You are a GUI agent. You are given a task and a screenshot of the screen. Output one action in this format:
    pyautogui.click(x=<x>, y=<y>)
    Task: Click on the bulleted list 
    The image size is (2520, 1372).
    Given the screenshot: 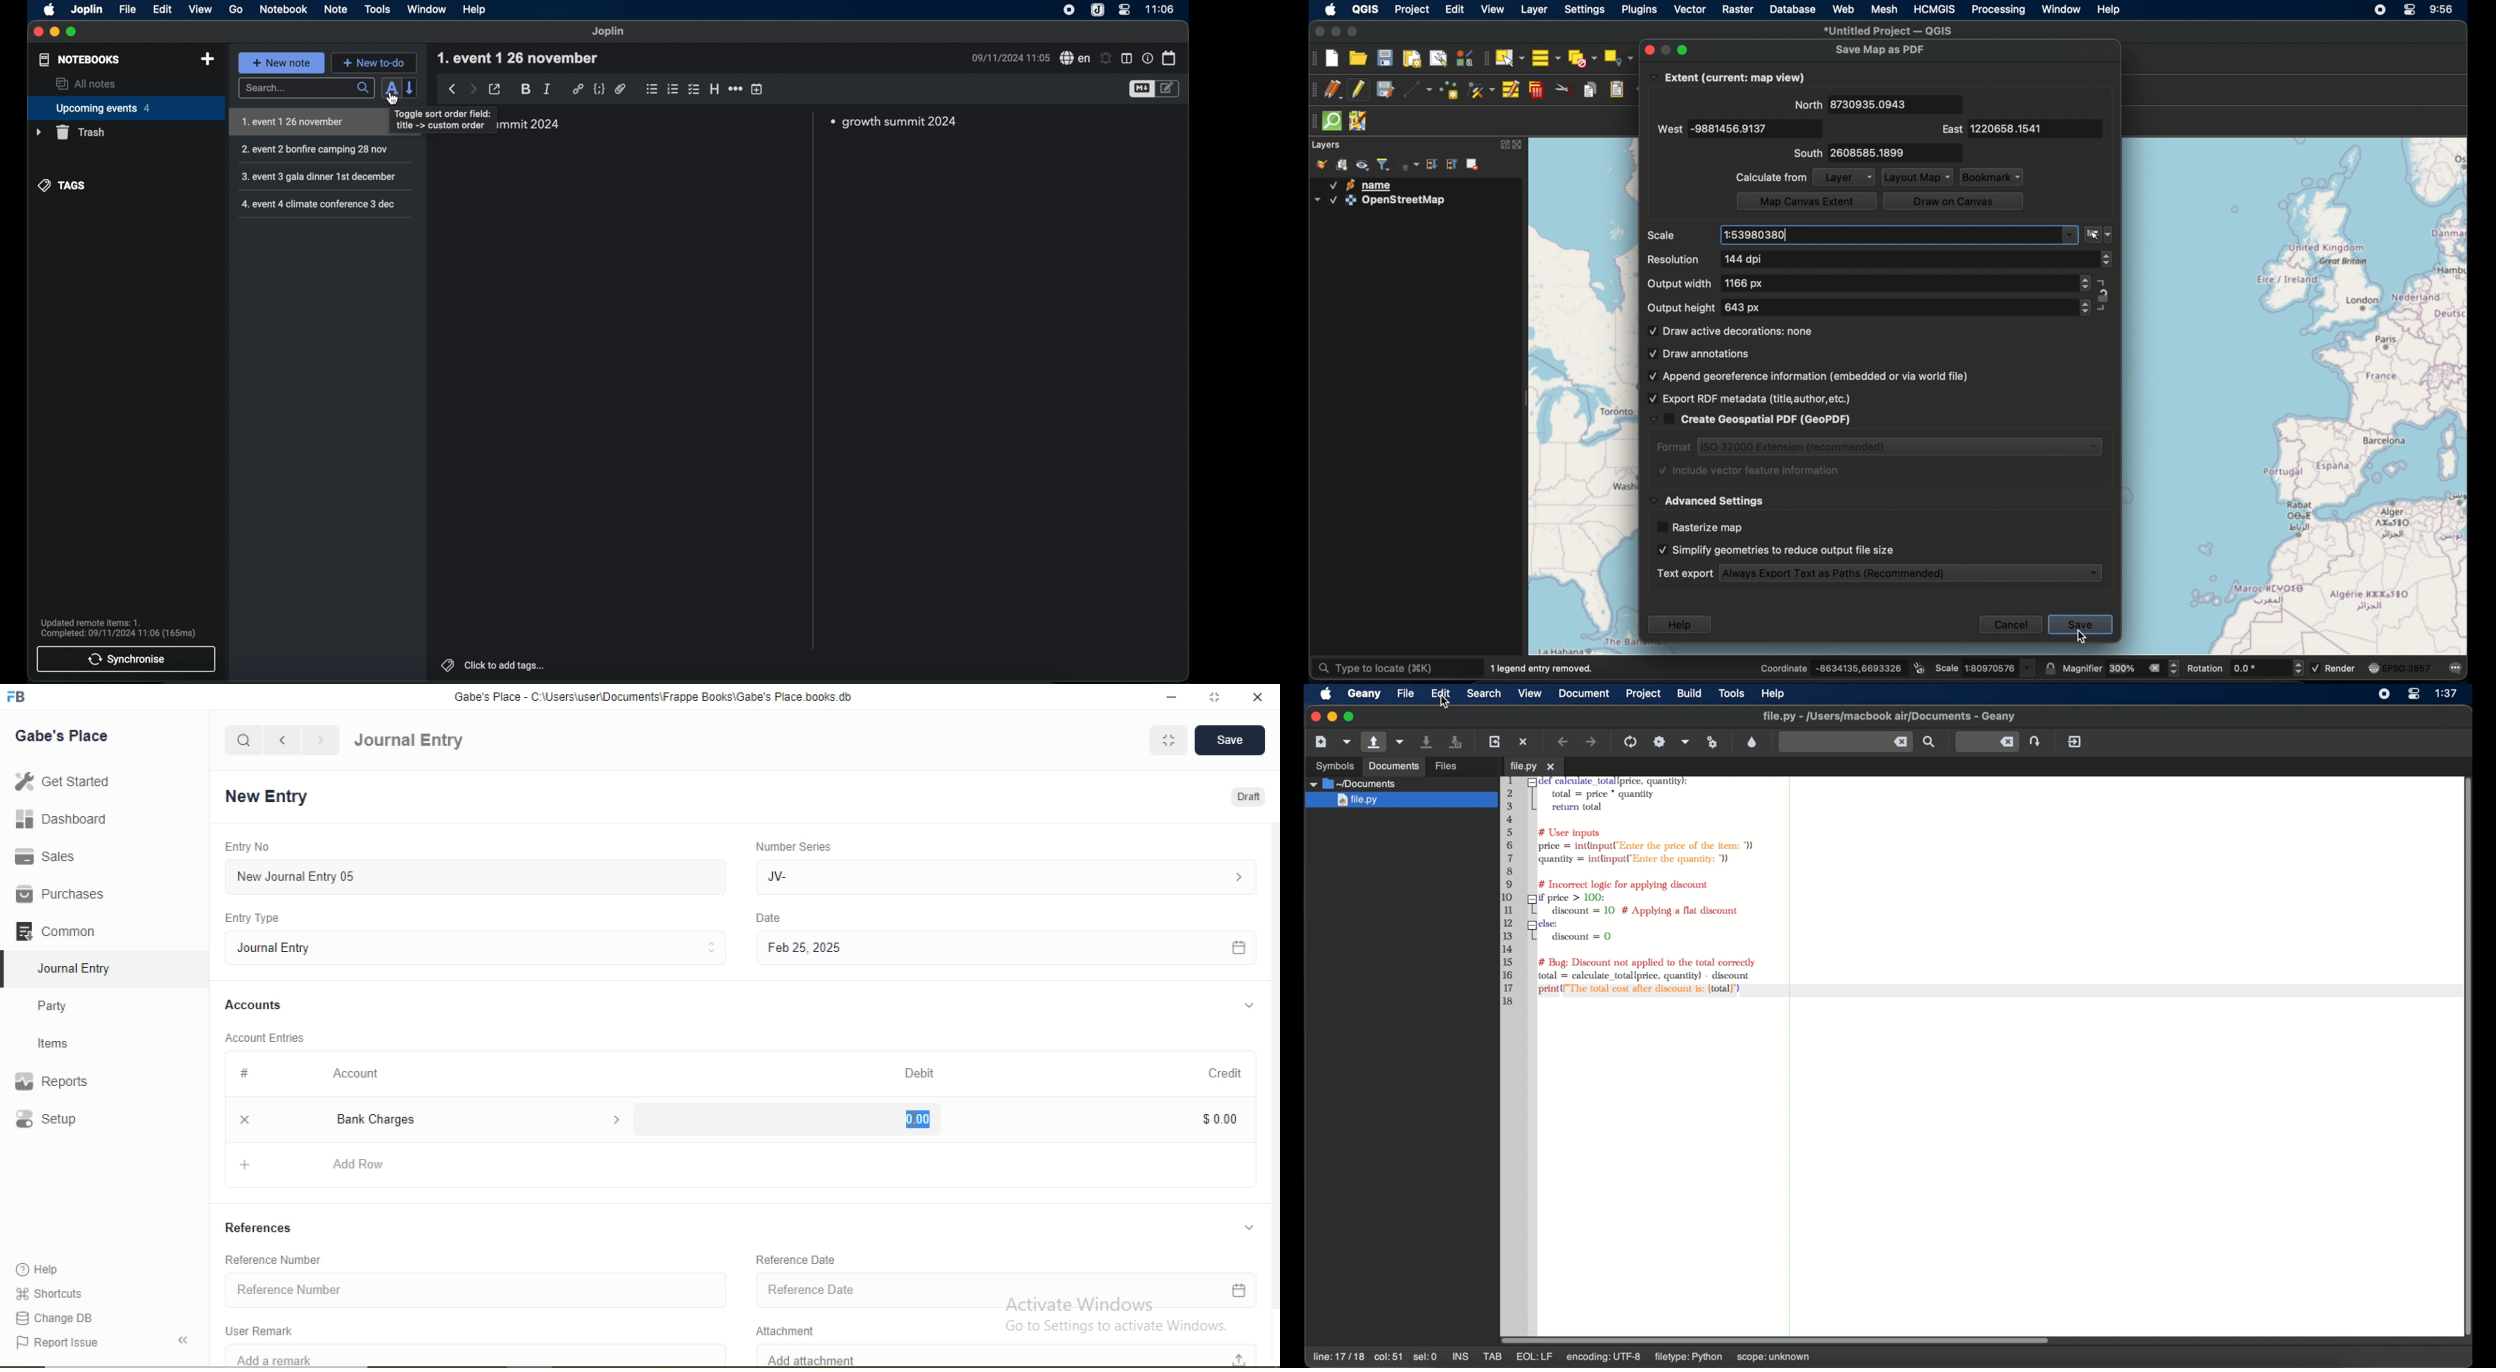 What is the action you would take?
    pyautogui.click(x=652, y=90)
    